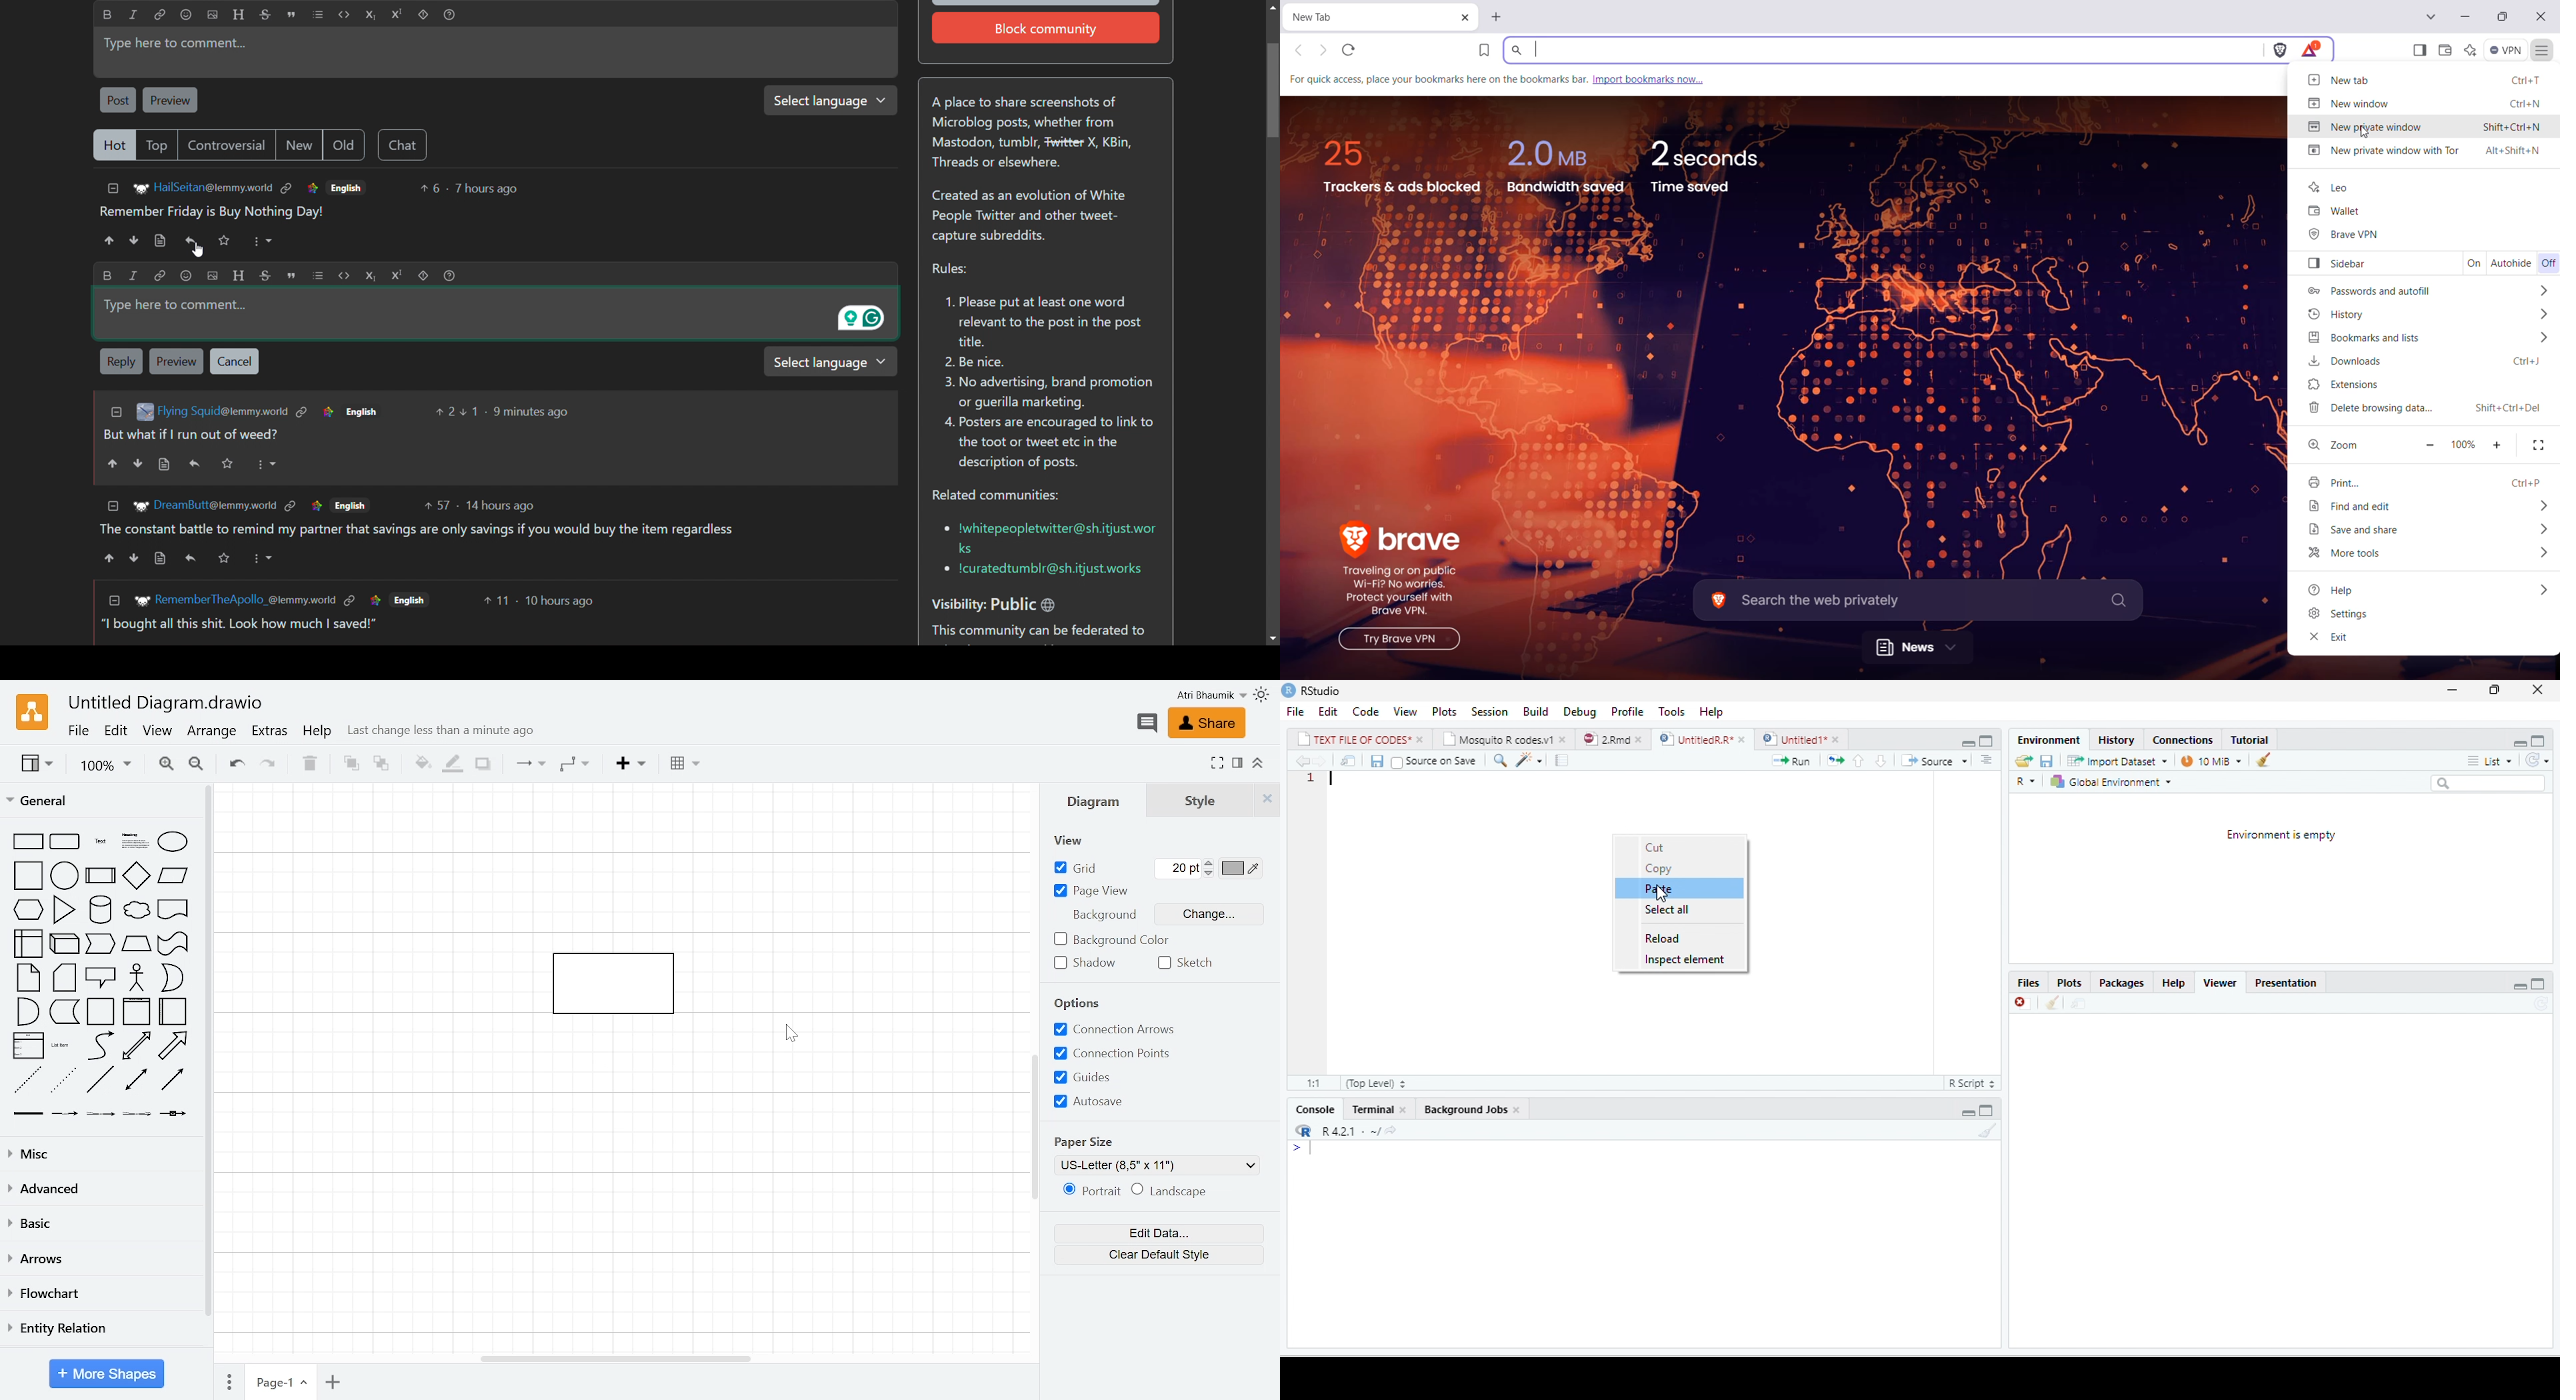 The width and height of the screenshot is (2576, 1400). What do you see at coordinates (185, 15) in the screenshot?
I see `emoji` at bounding box center [185, 15].